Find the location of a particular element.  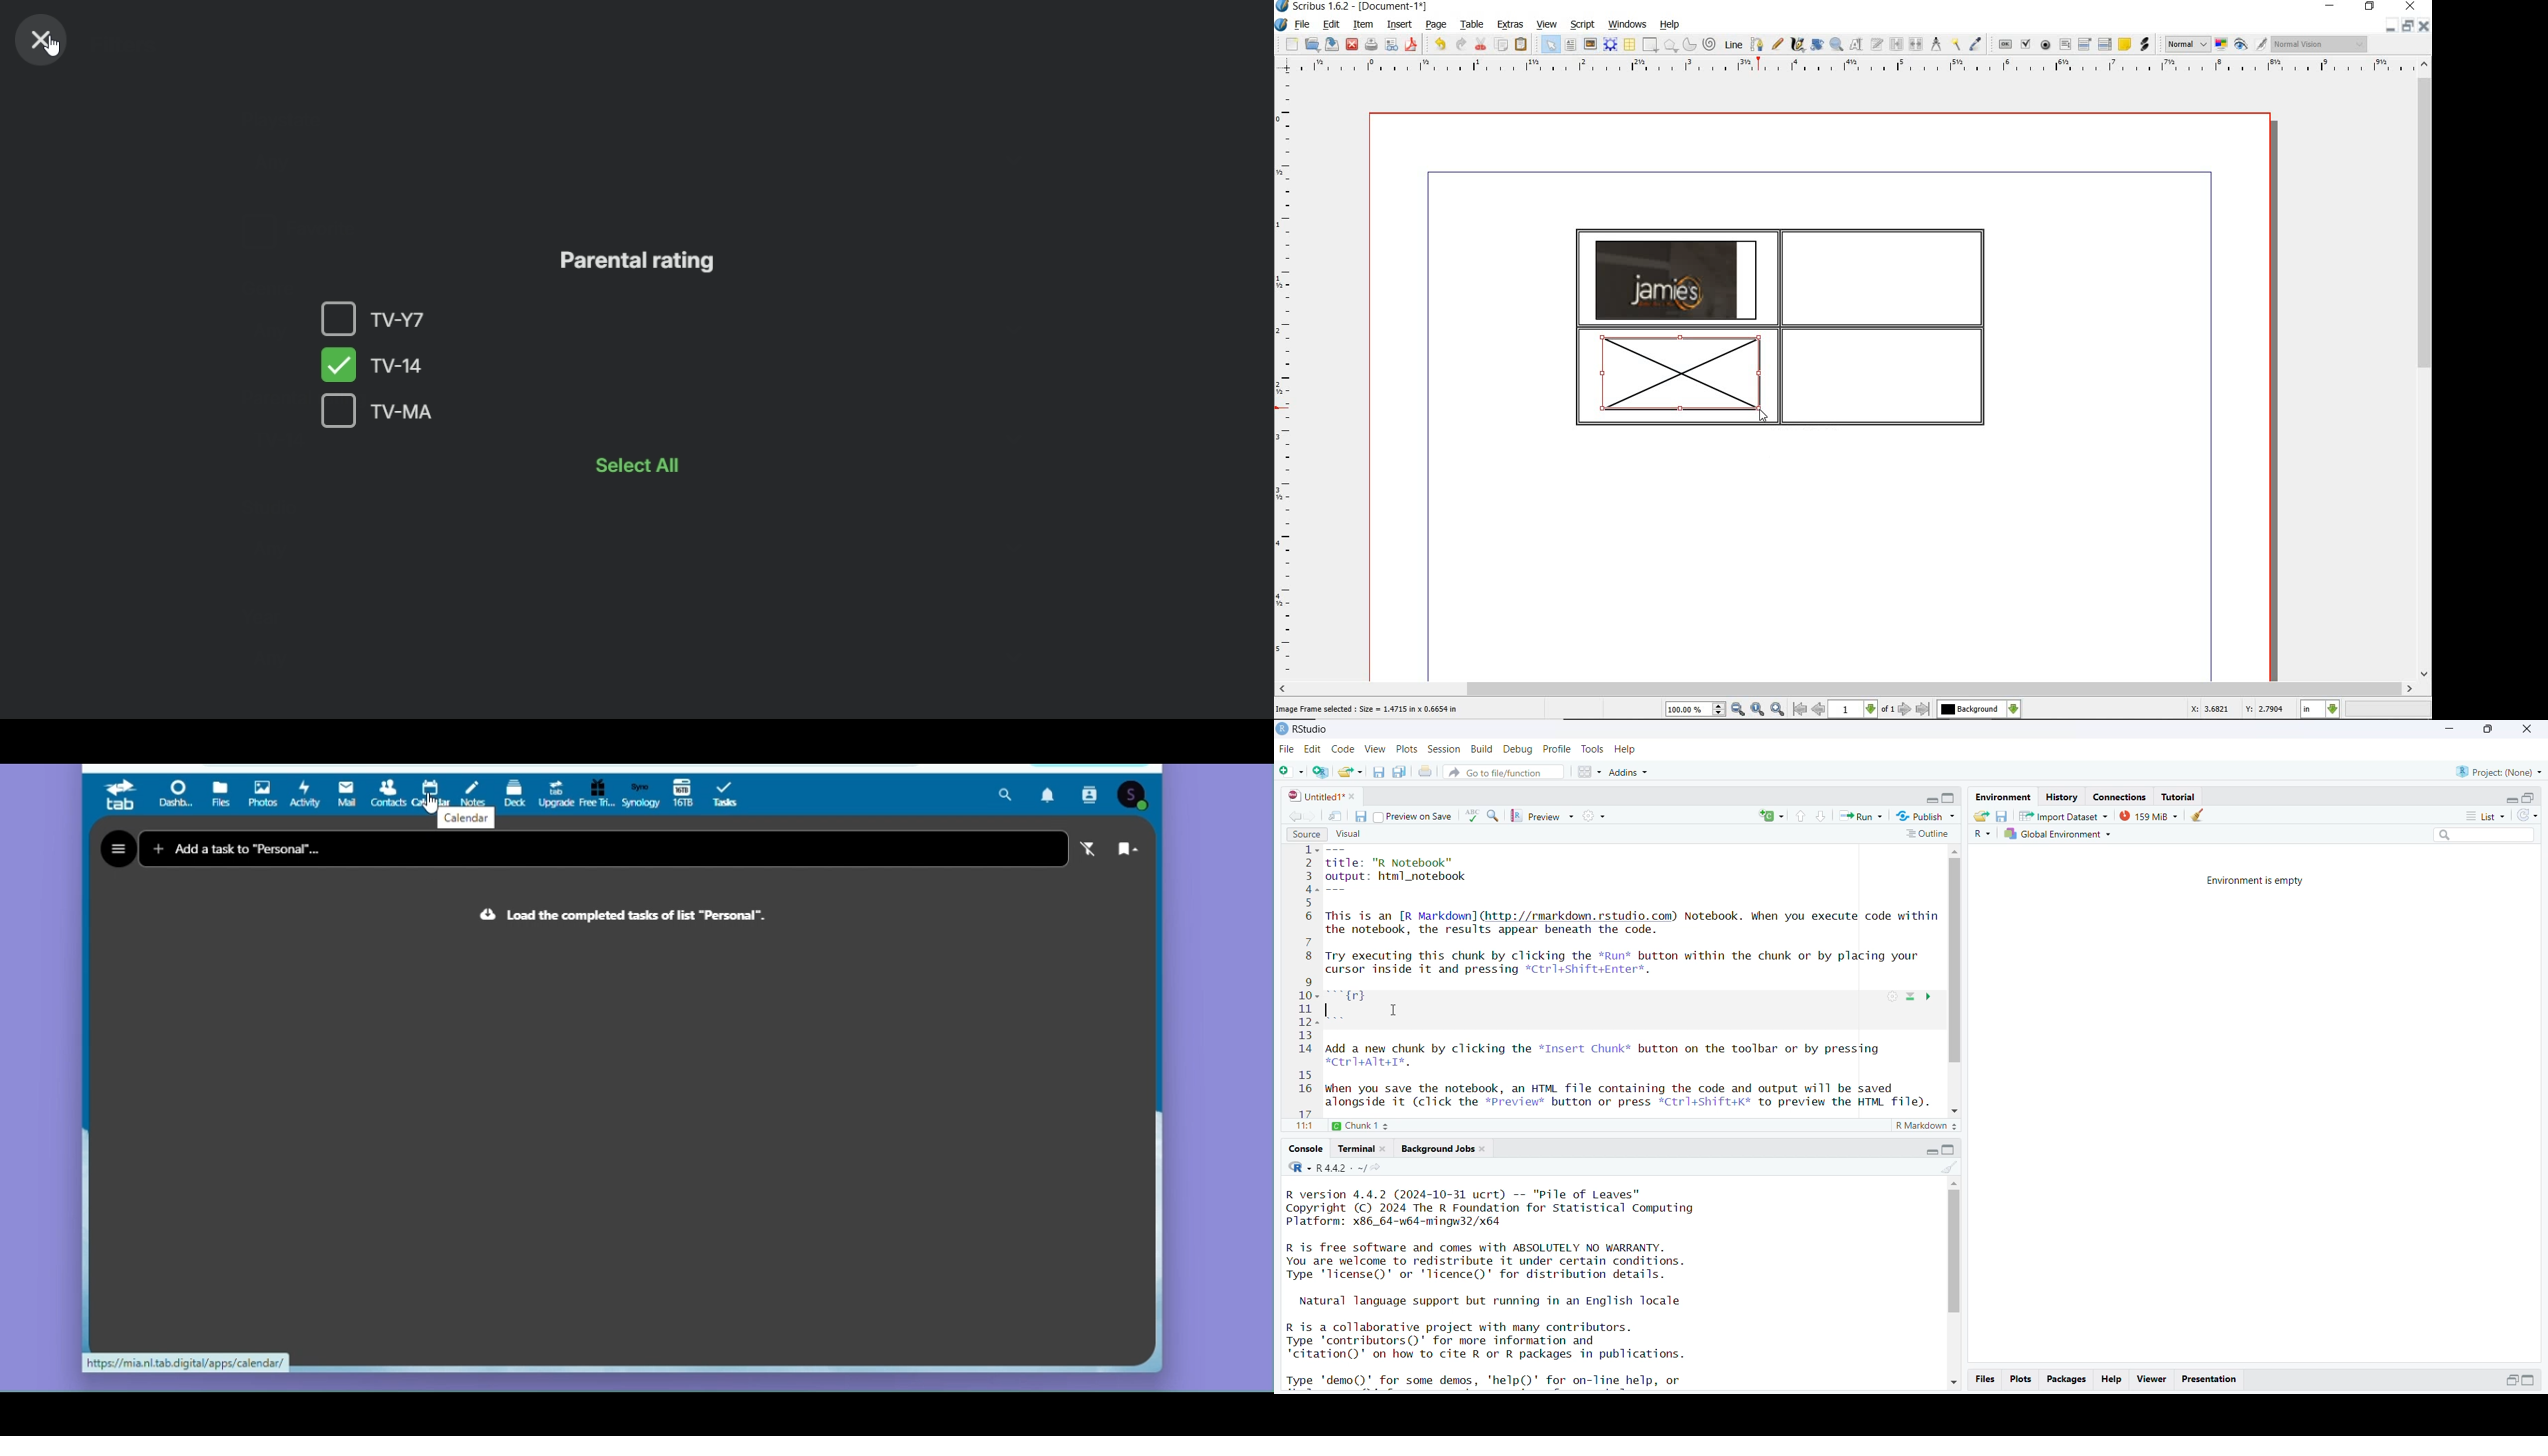

save workspace is located at coordinates (2002, 816).